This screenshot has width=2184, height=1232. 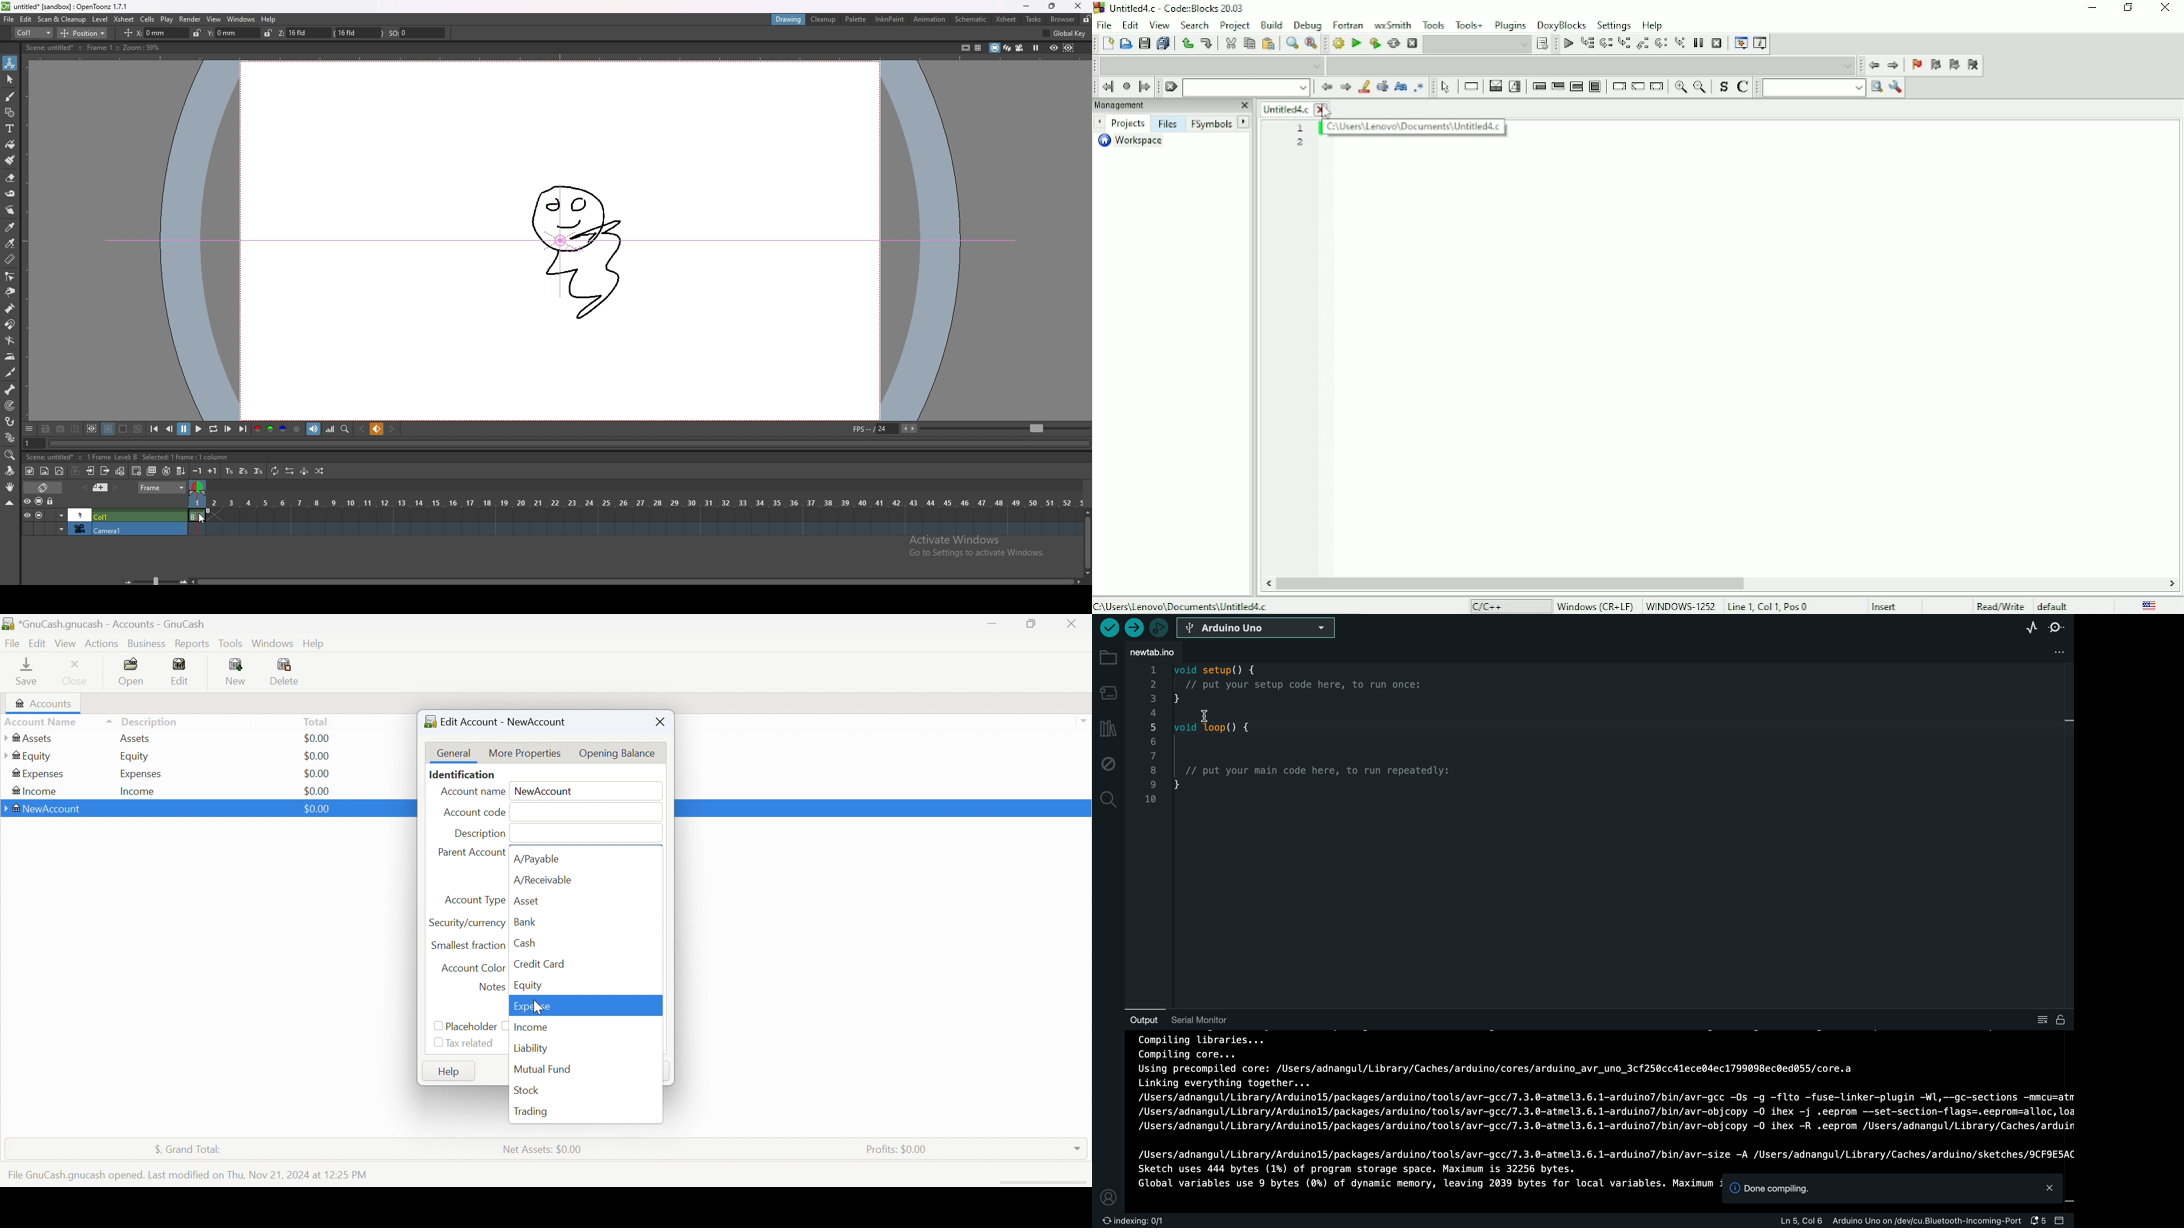 I want to click on Z coordinates, so click(x=342, y=33).